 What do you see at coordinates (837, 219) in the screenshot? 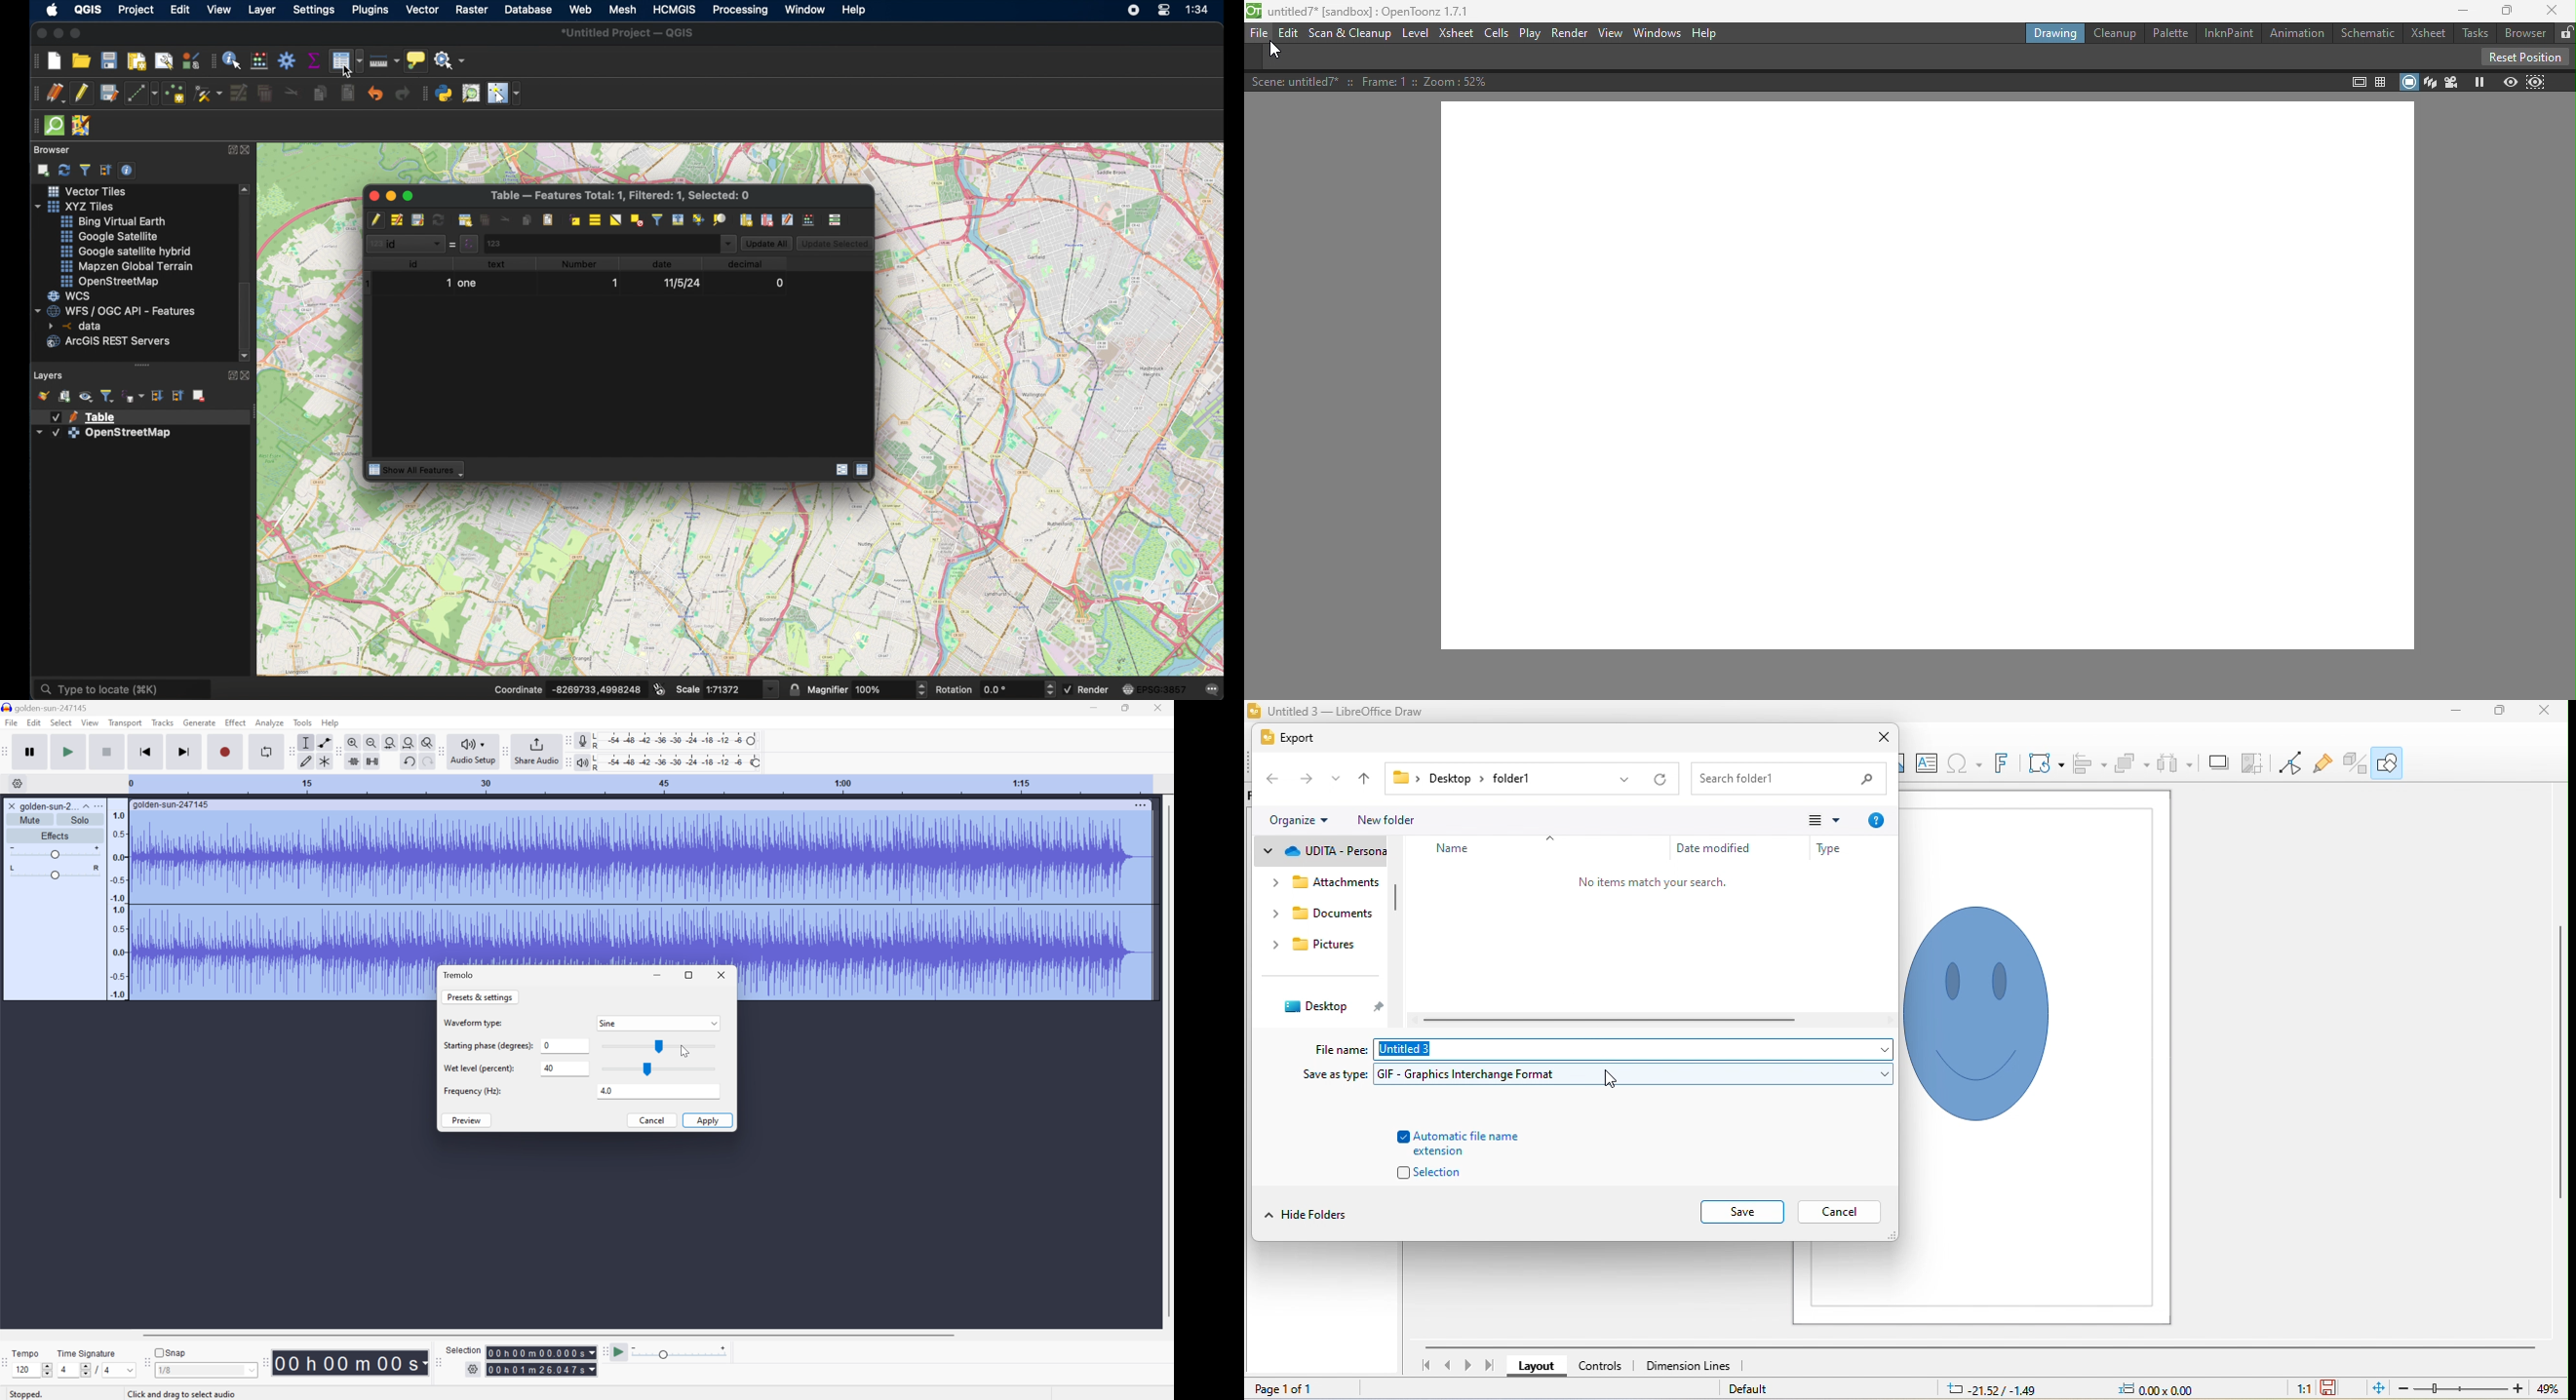
I see `conditional formatting` at bounding box center [837, 219].